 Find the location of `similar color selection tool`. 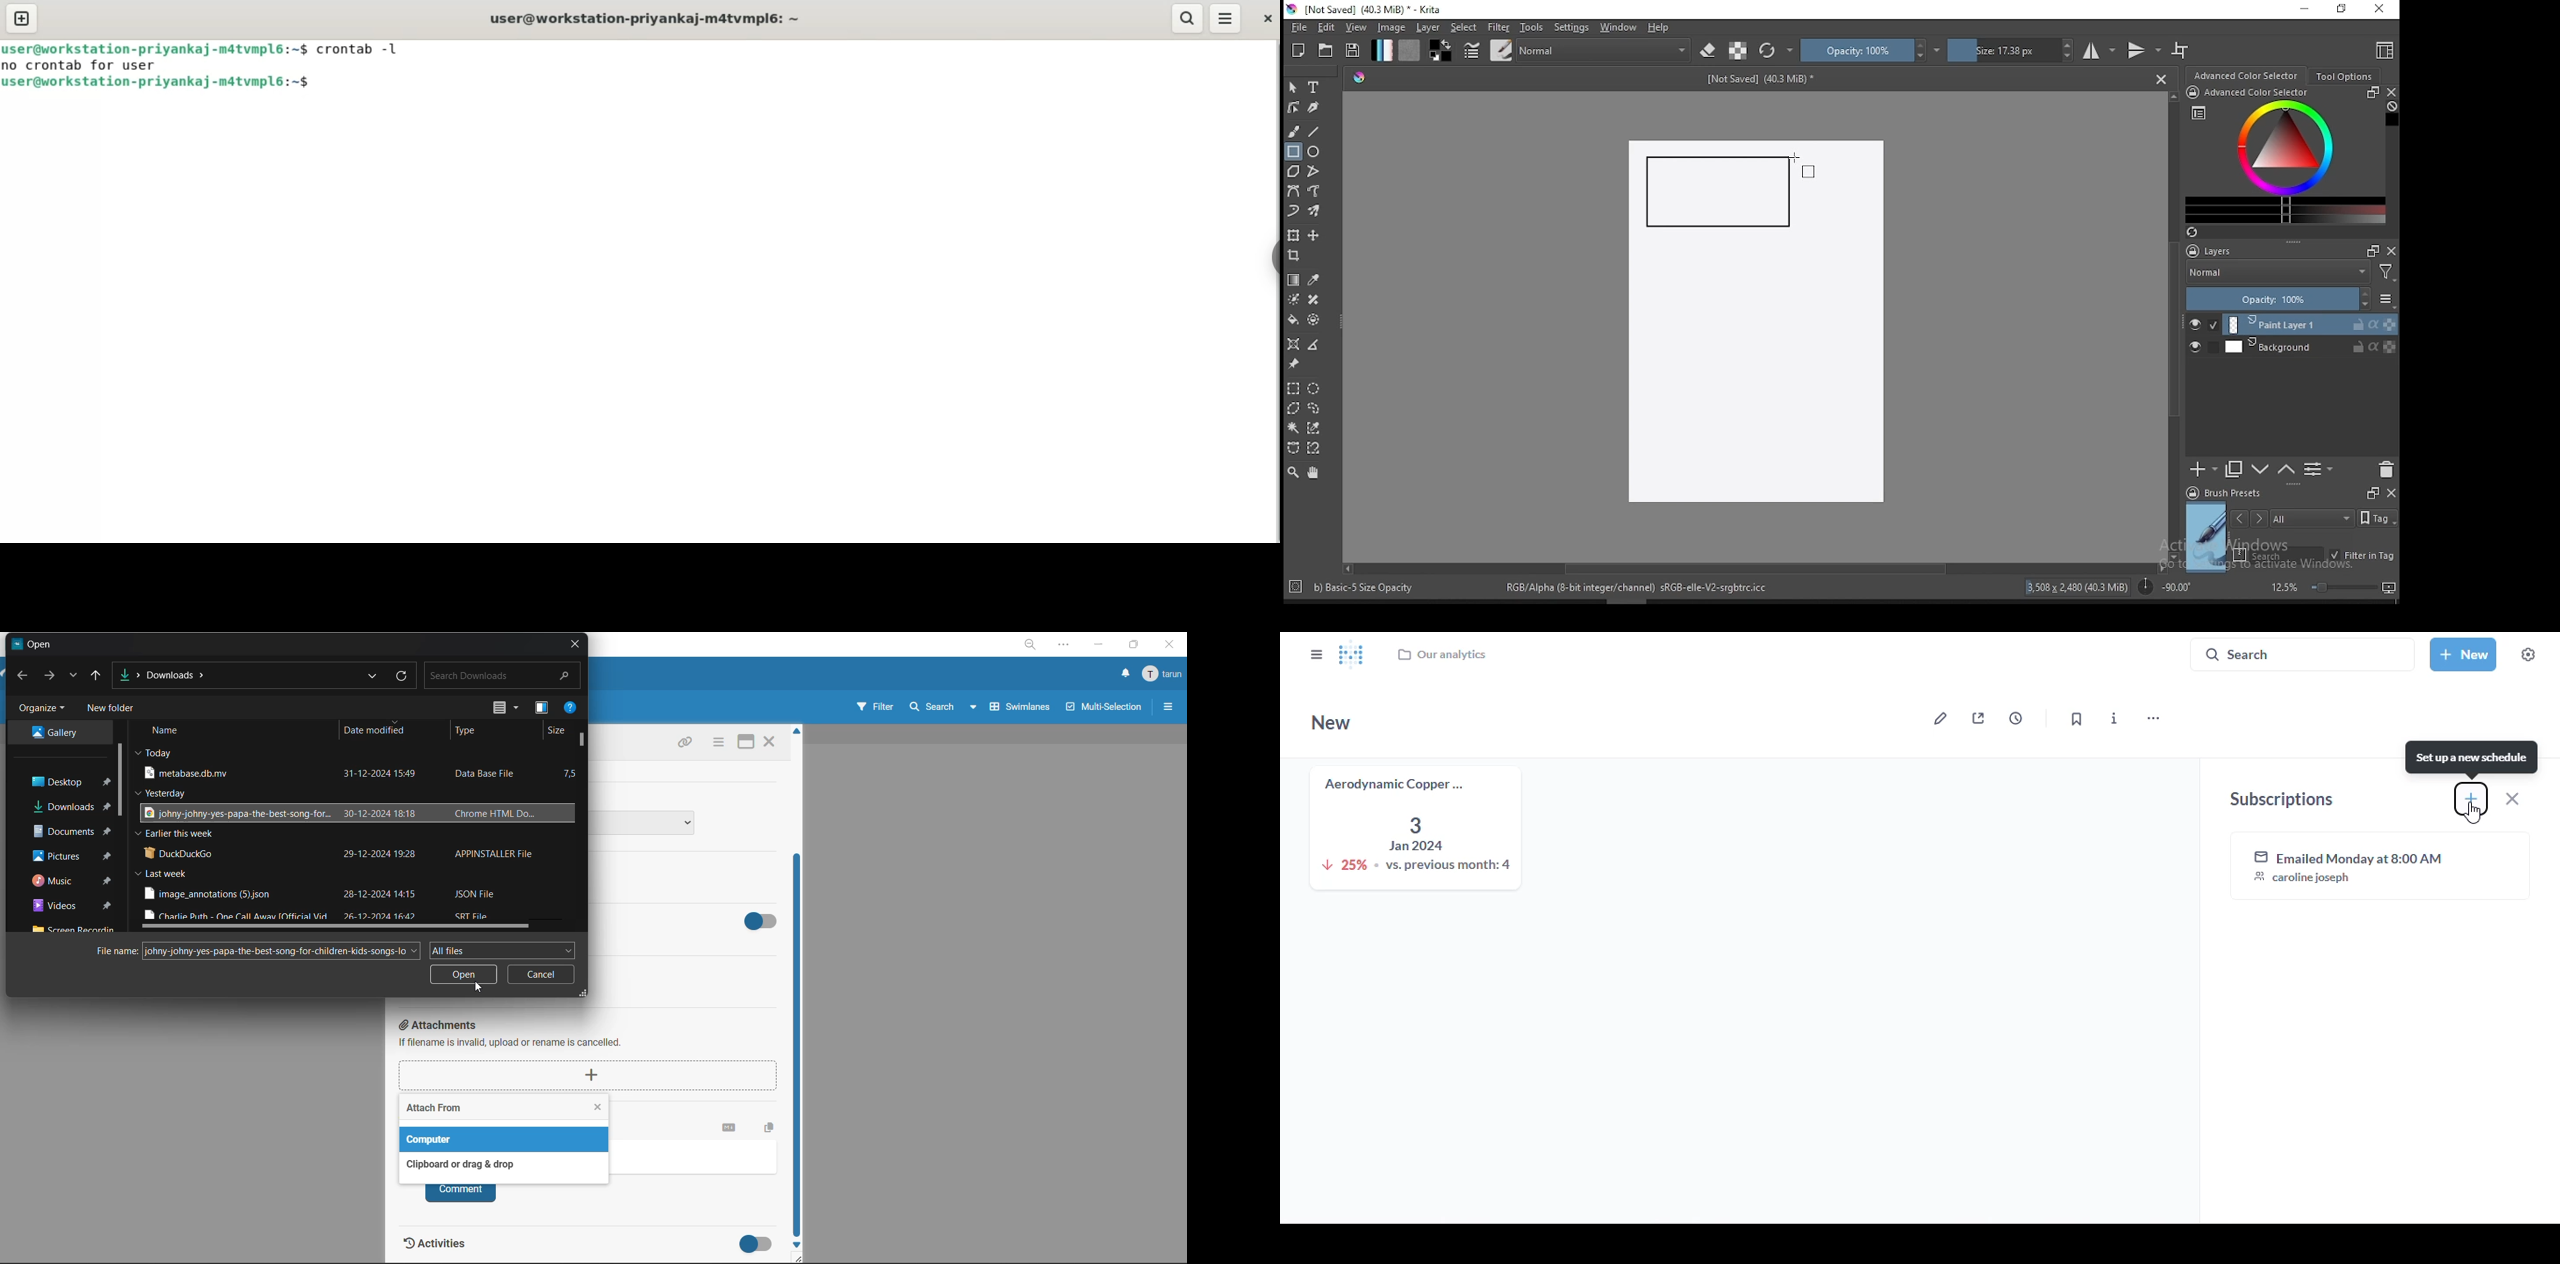

similar color selection tool is located at coordinates (1316, 427).